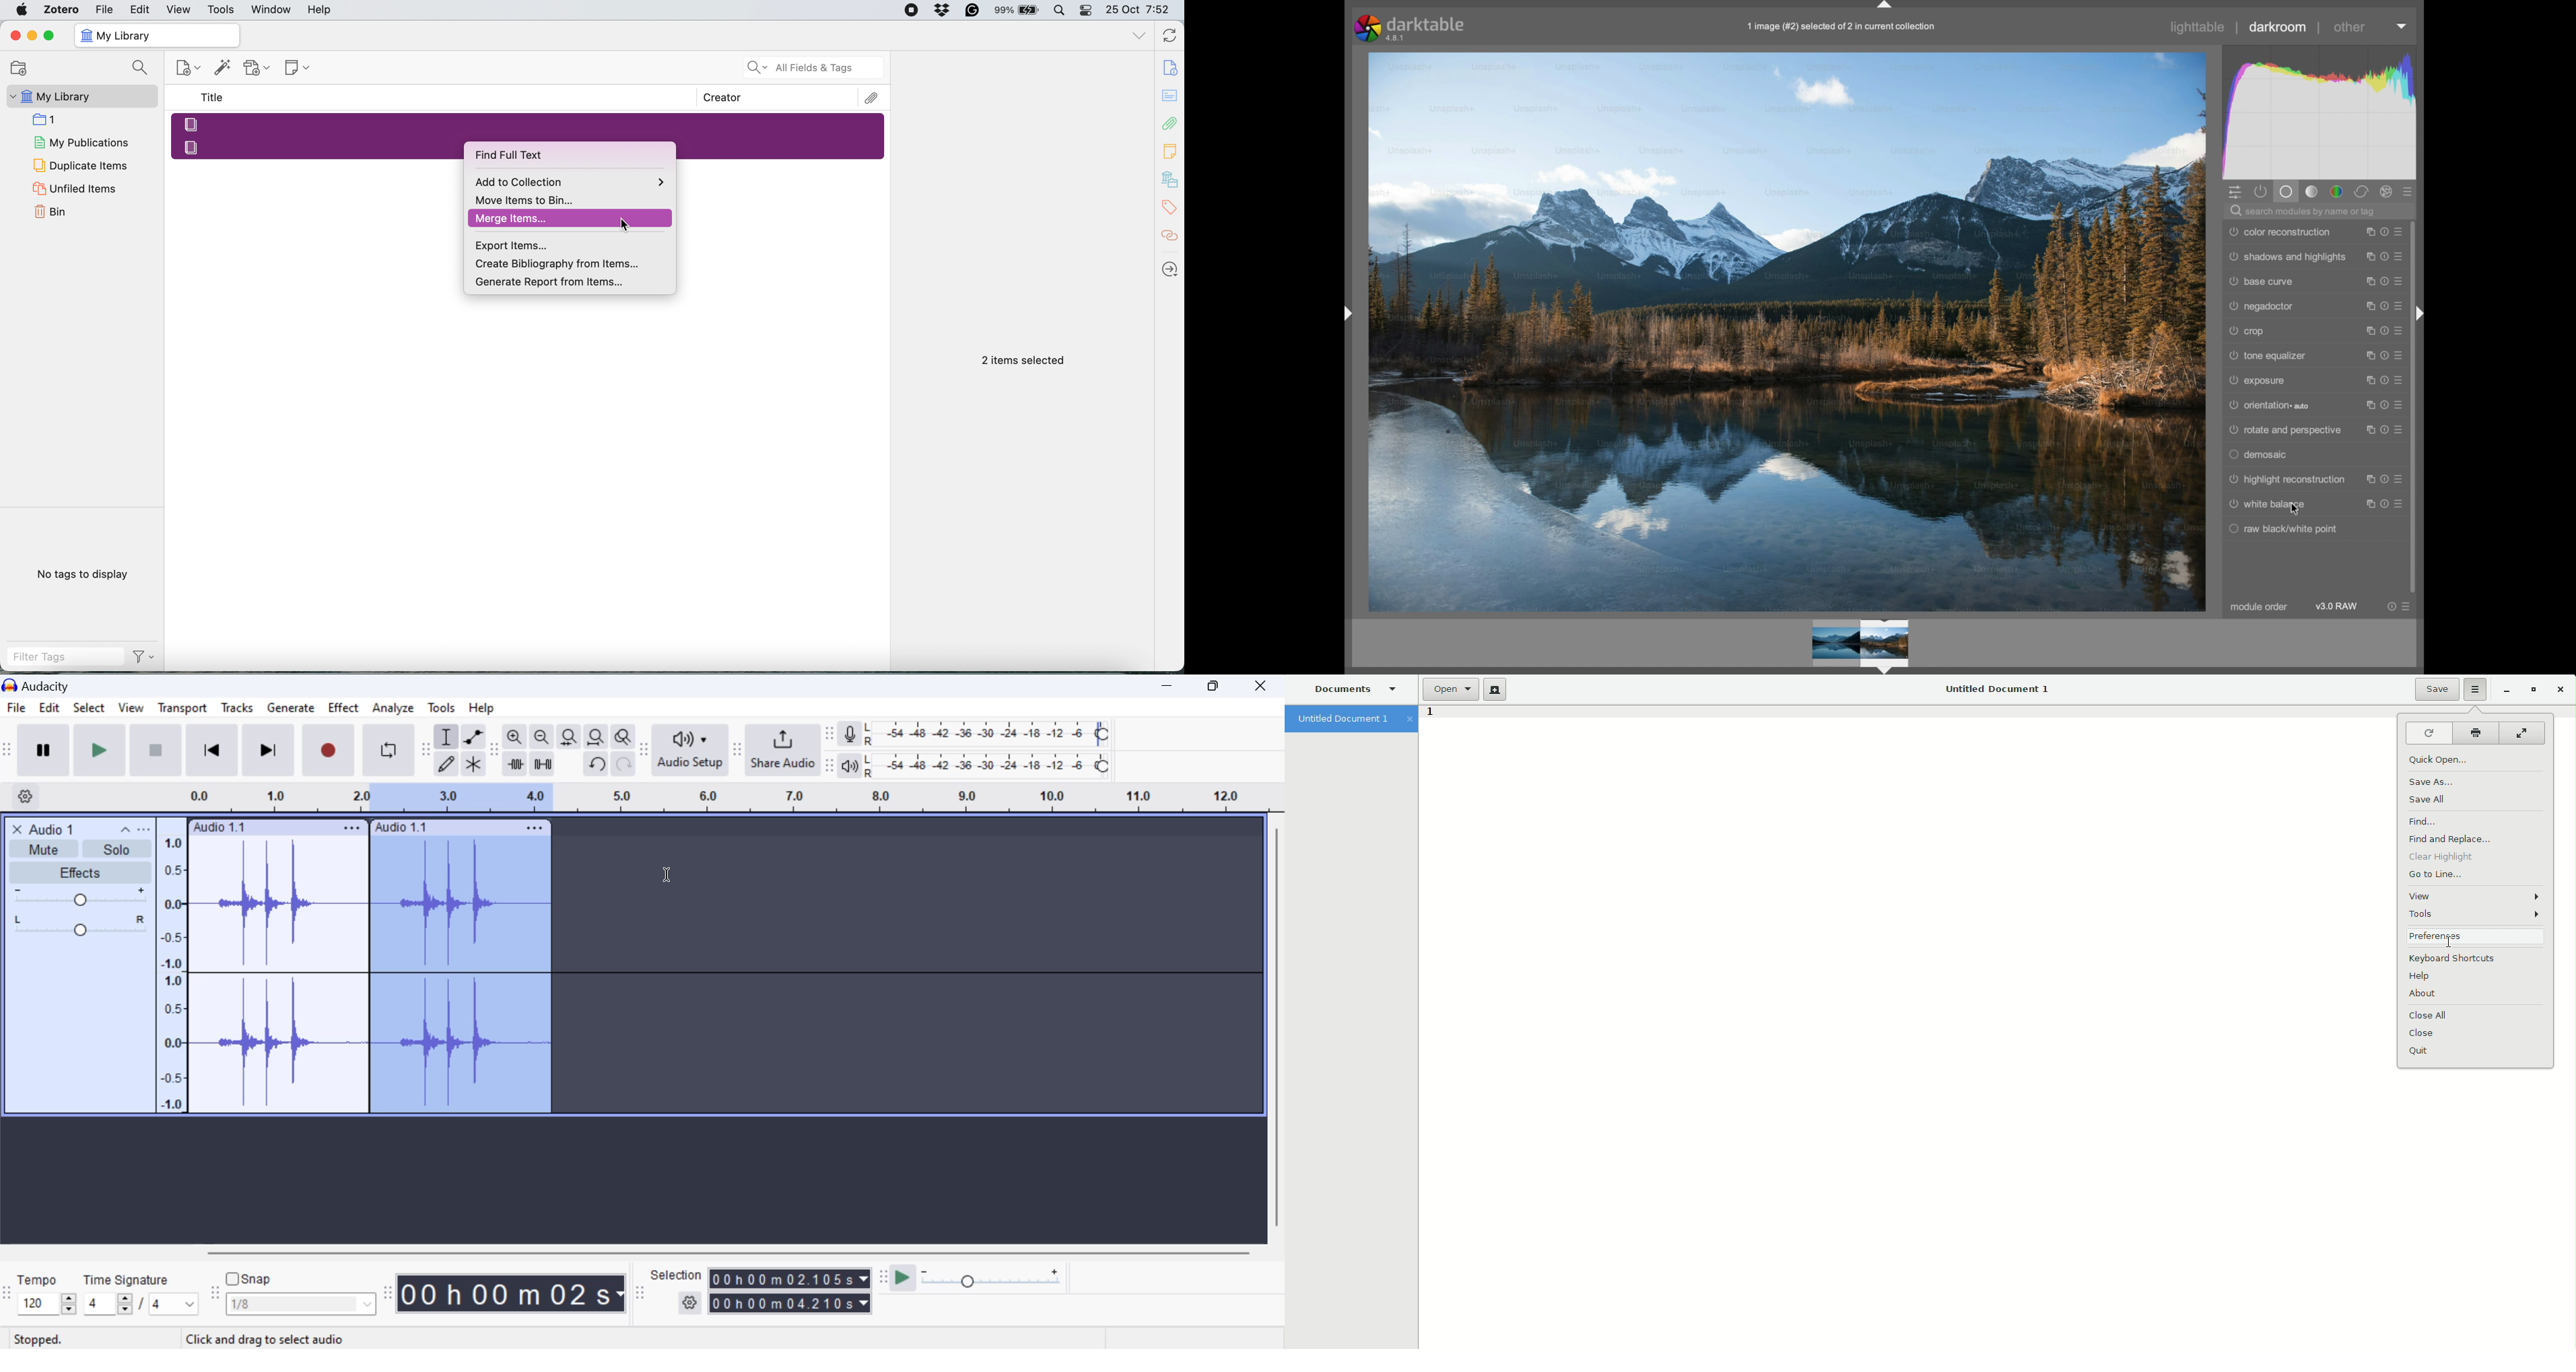 This screenshot has height=1372, width=2576. I want to click on Max time signature options, so click(174, 1305).